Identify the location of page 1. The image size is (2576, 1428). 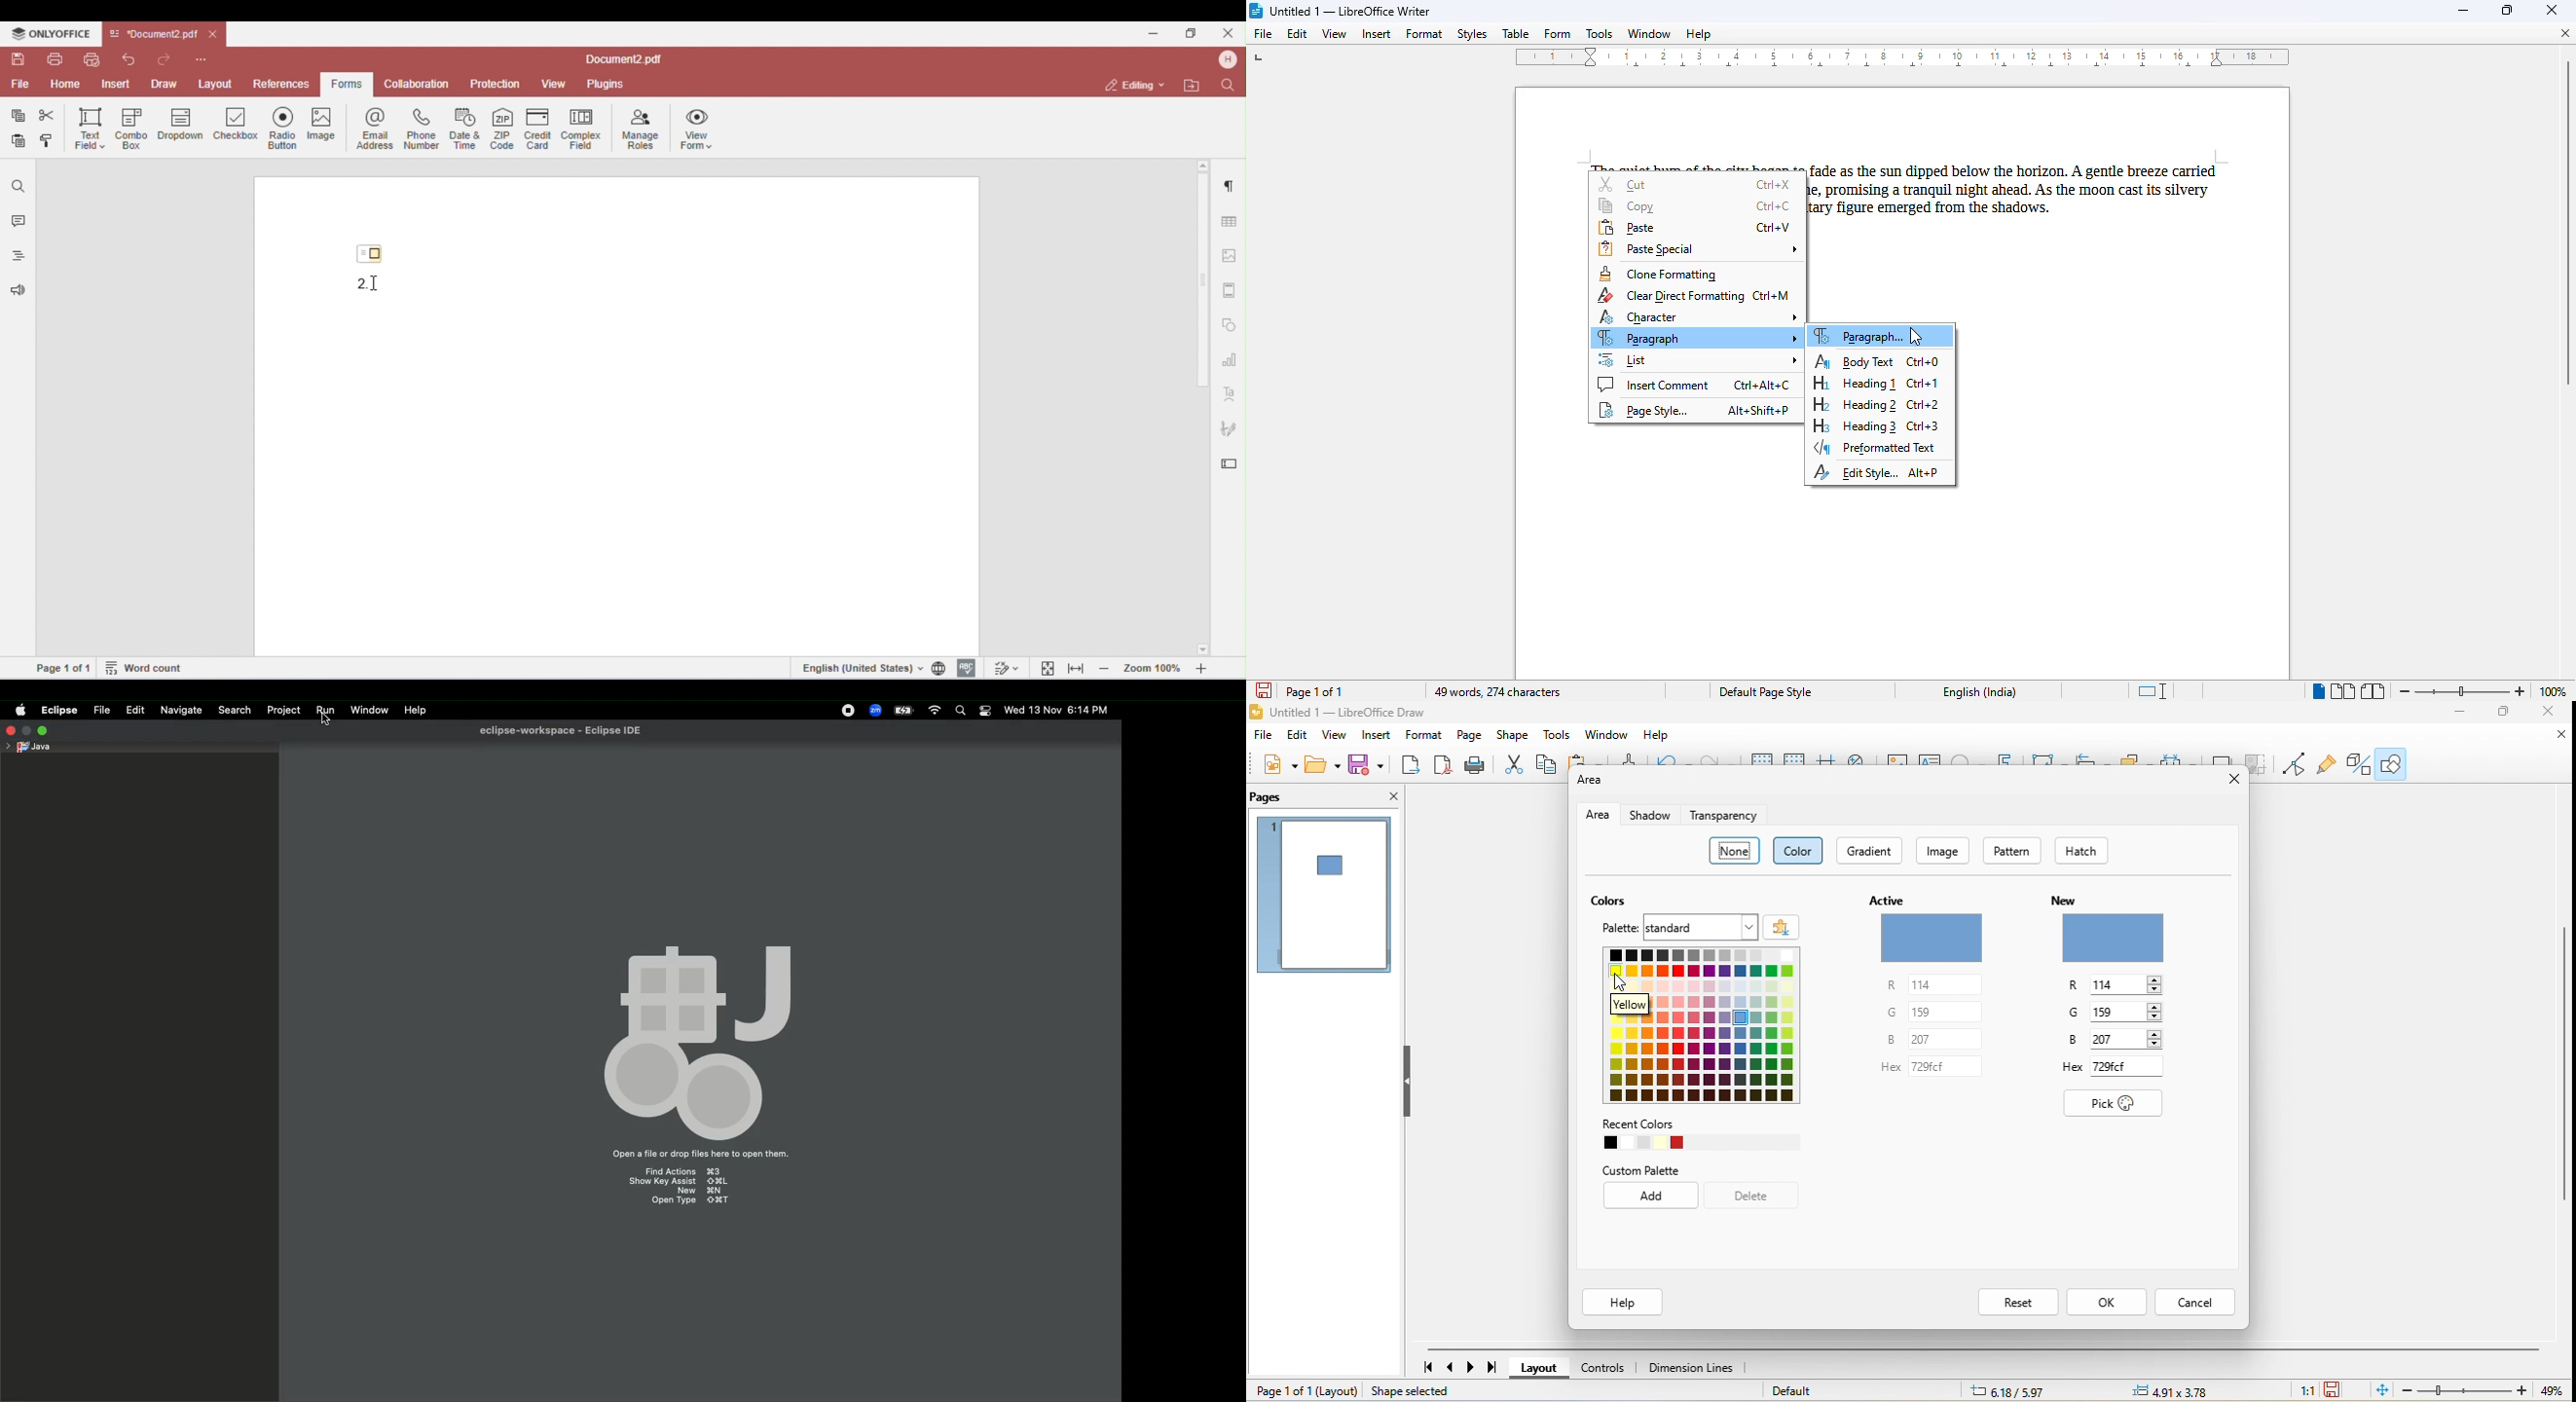
(1323, 898).